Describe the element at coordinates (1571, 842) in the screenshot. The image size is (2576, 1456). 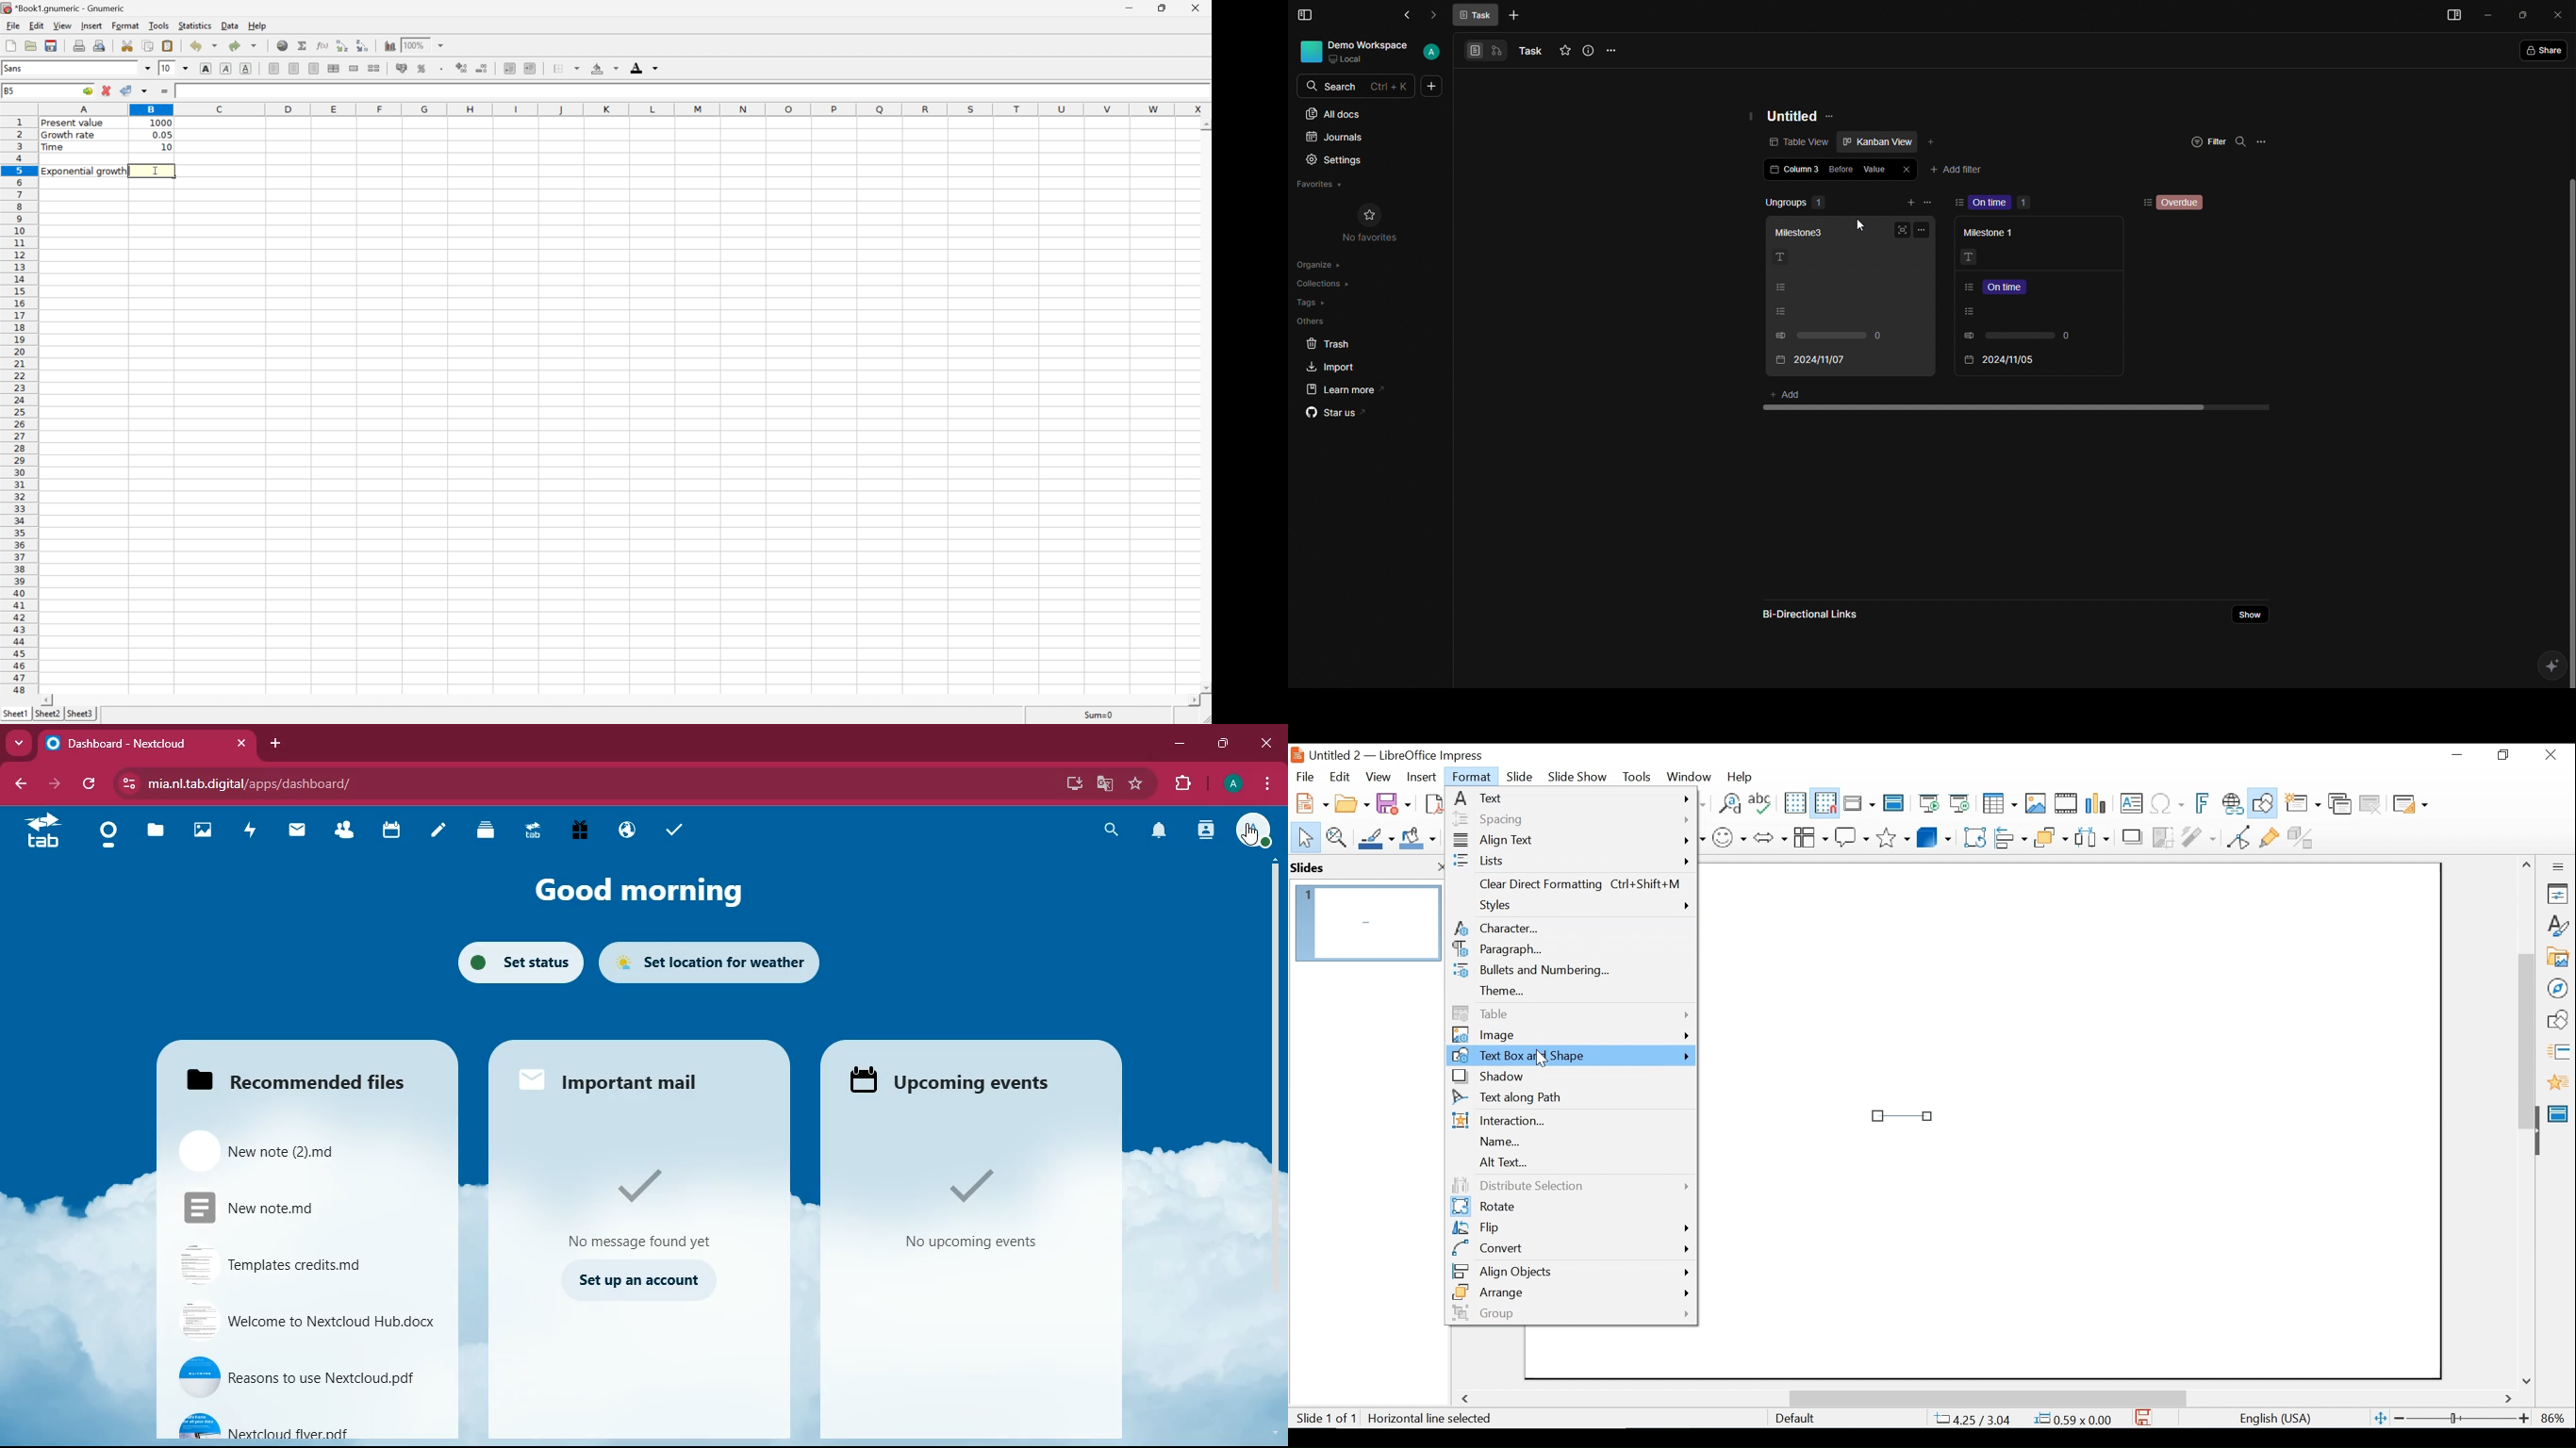
I see `Align Text` at that location.